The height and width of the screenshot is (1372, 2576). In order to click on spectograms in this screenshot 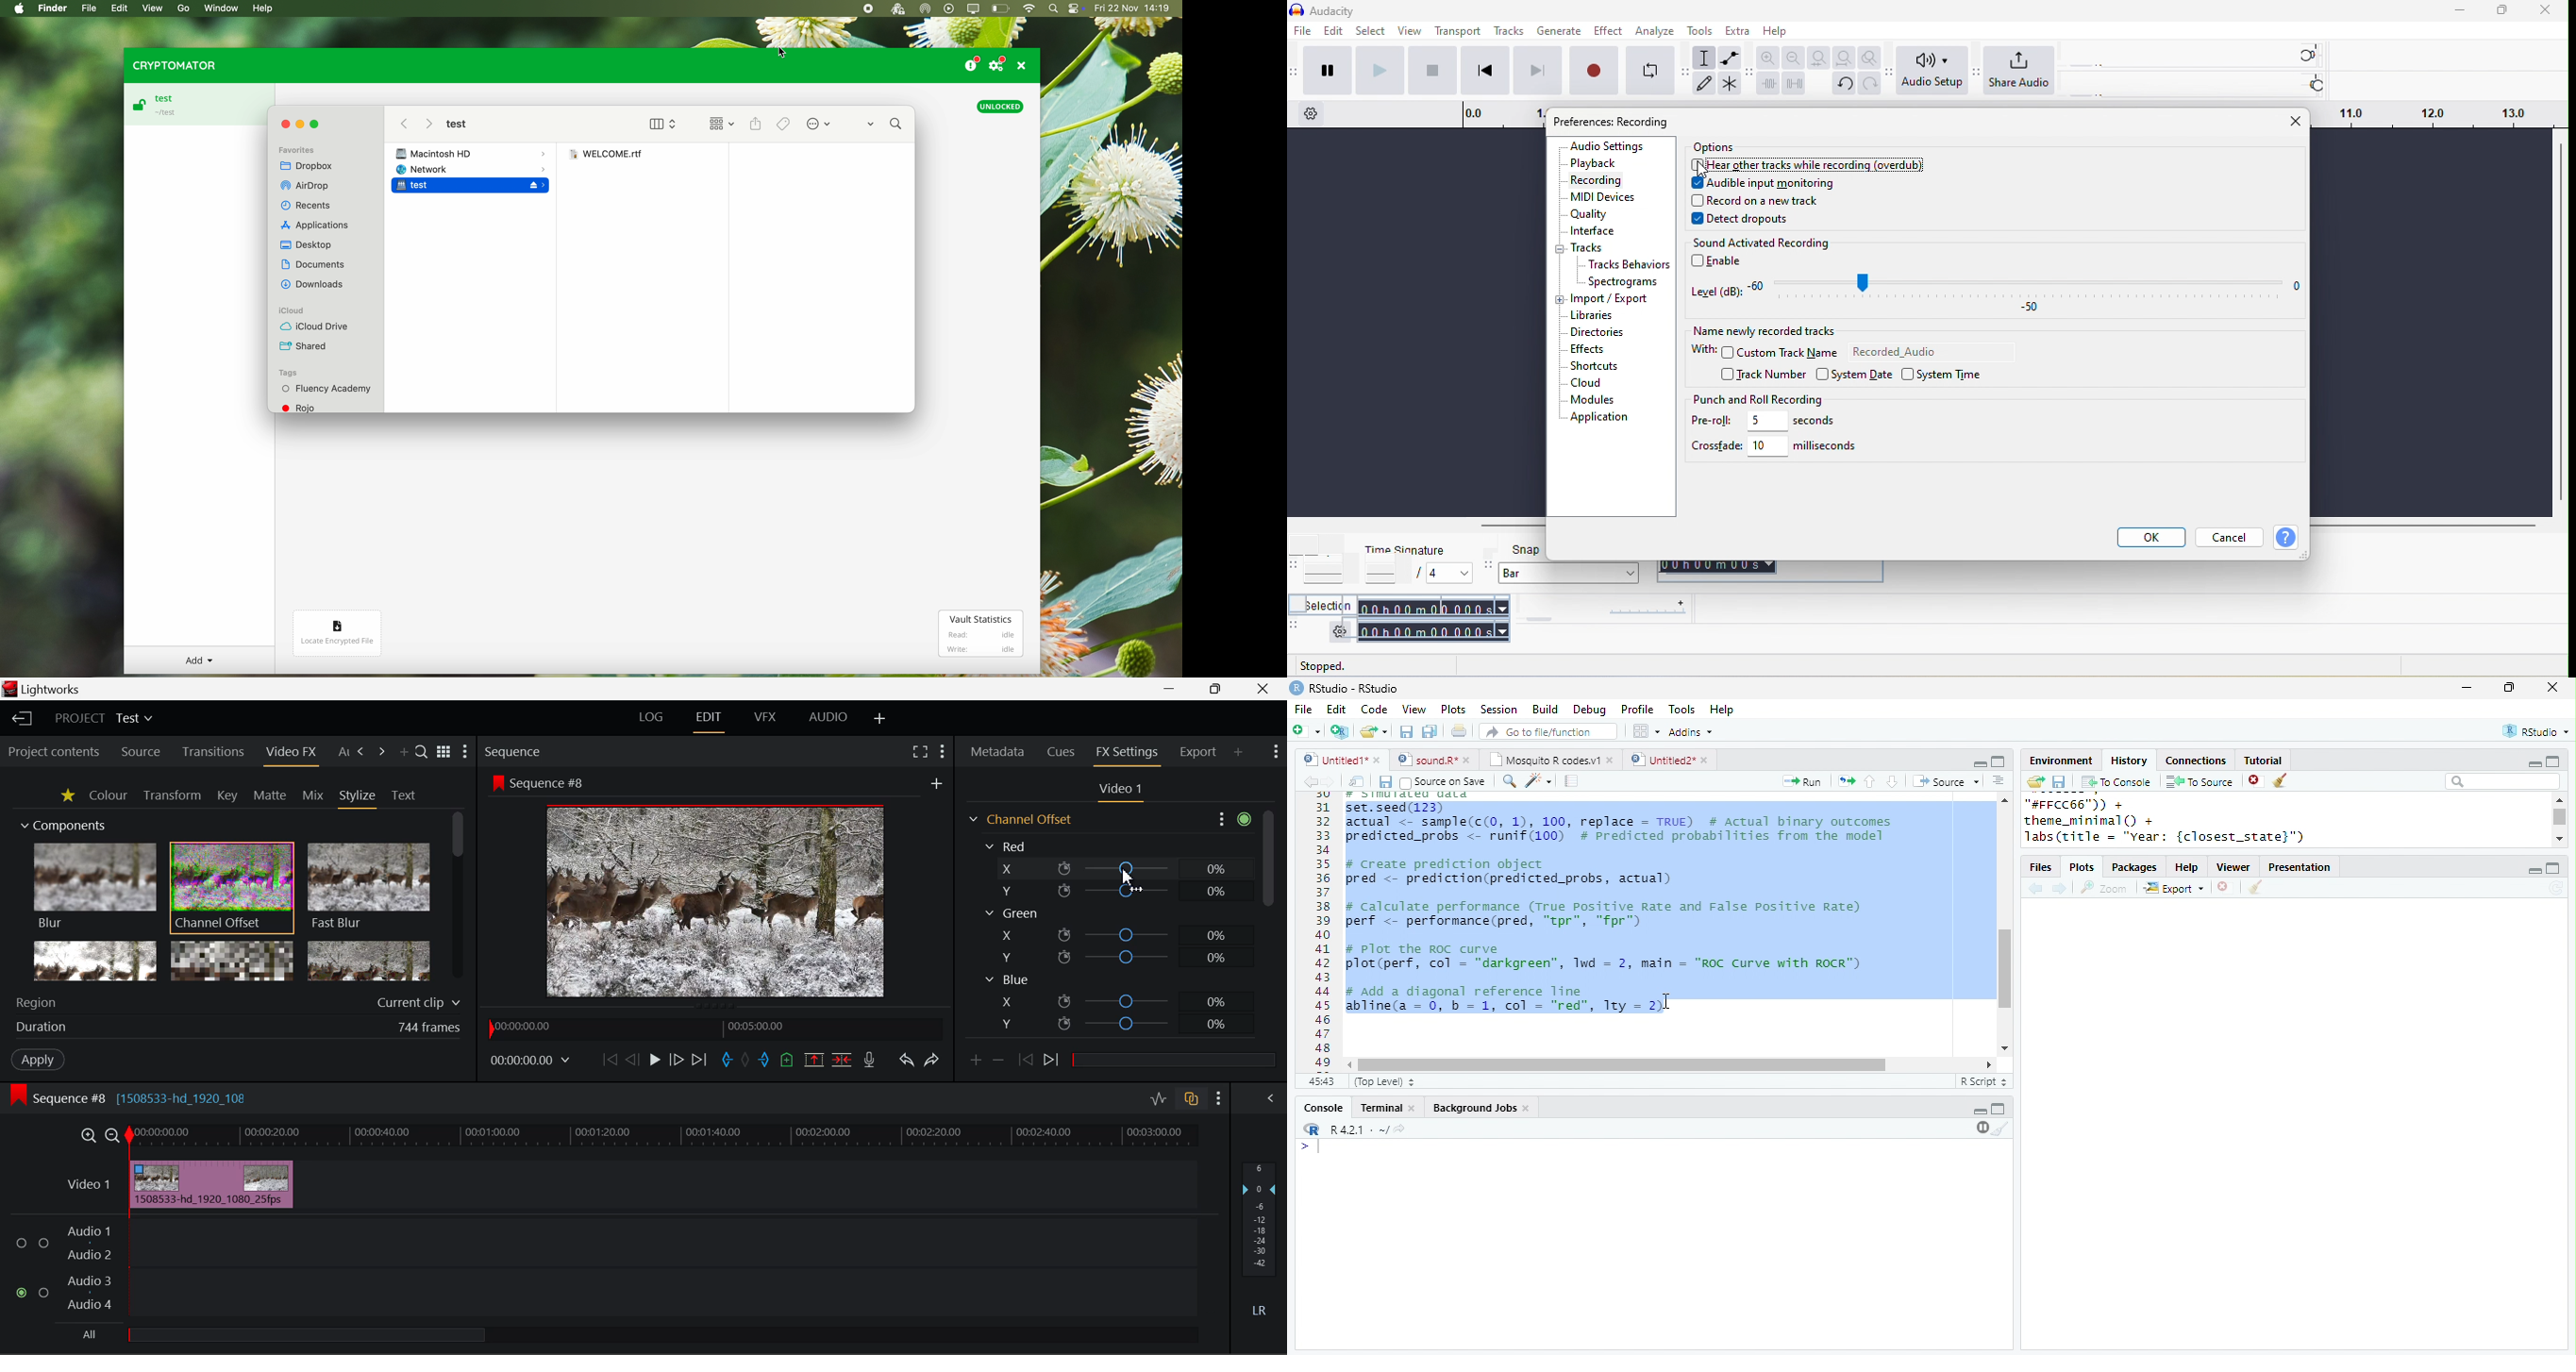, I will do `click(1618, 282)`.